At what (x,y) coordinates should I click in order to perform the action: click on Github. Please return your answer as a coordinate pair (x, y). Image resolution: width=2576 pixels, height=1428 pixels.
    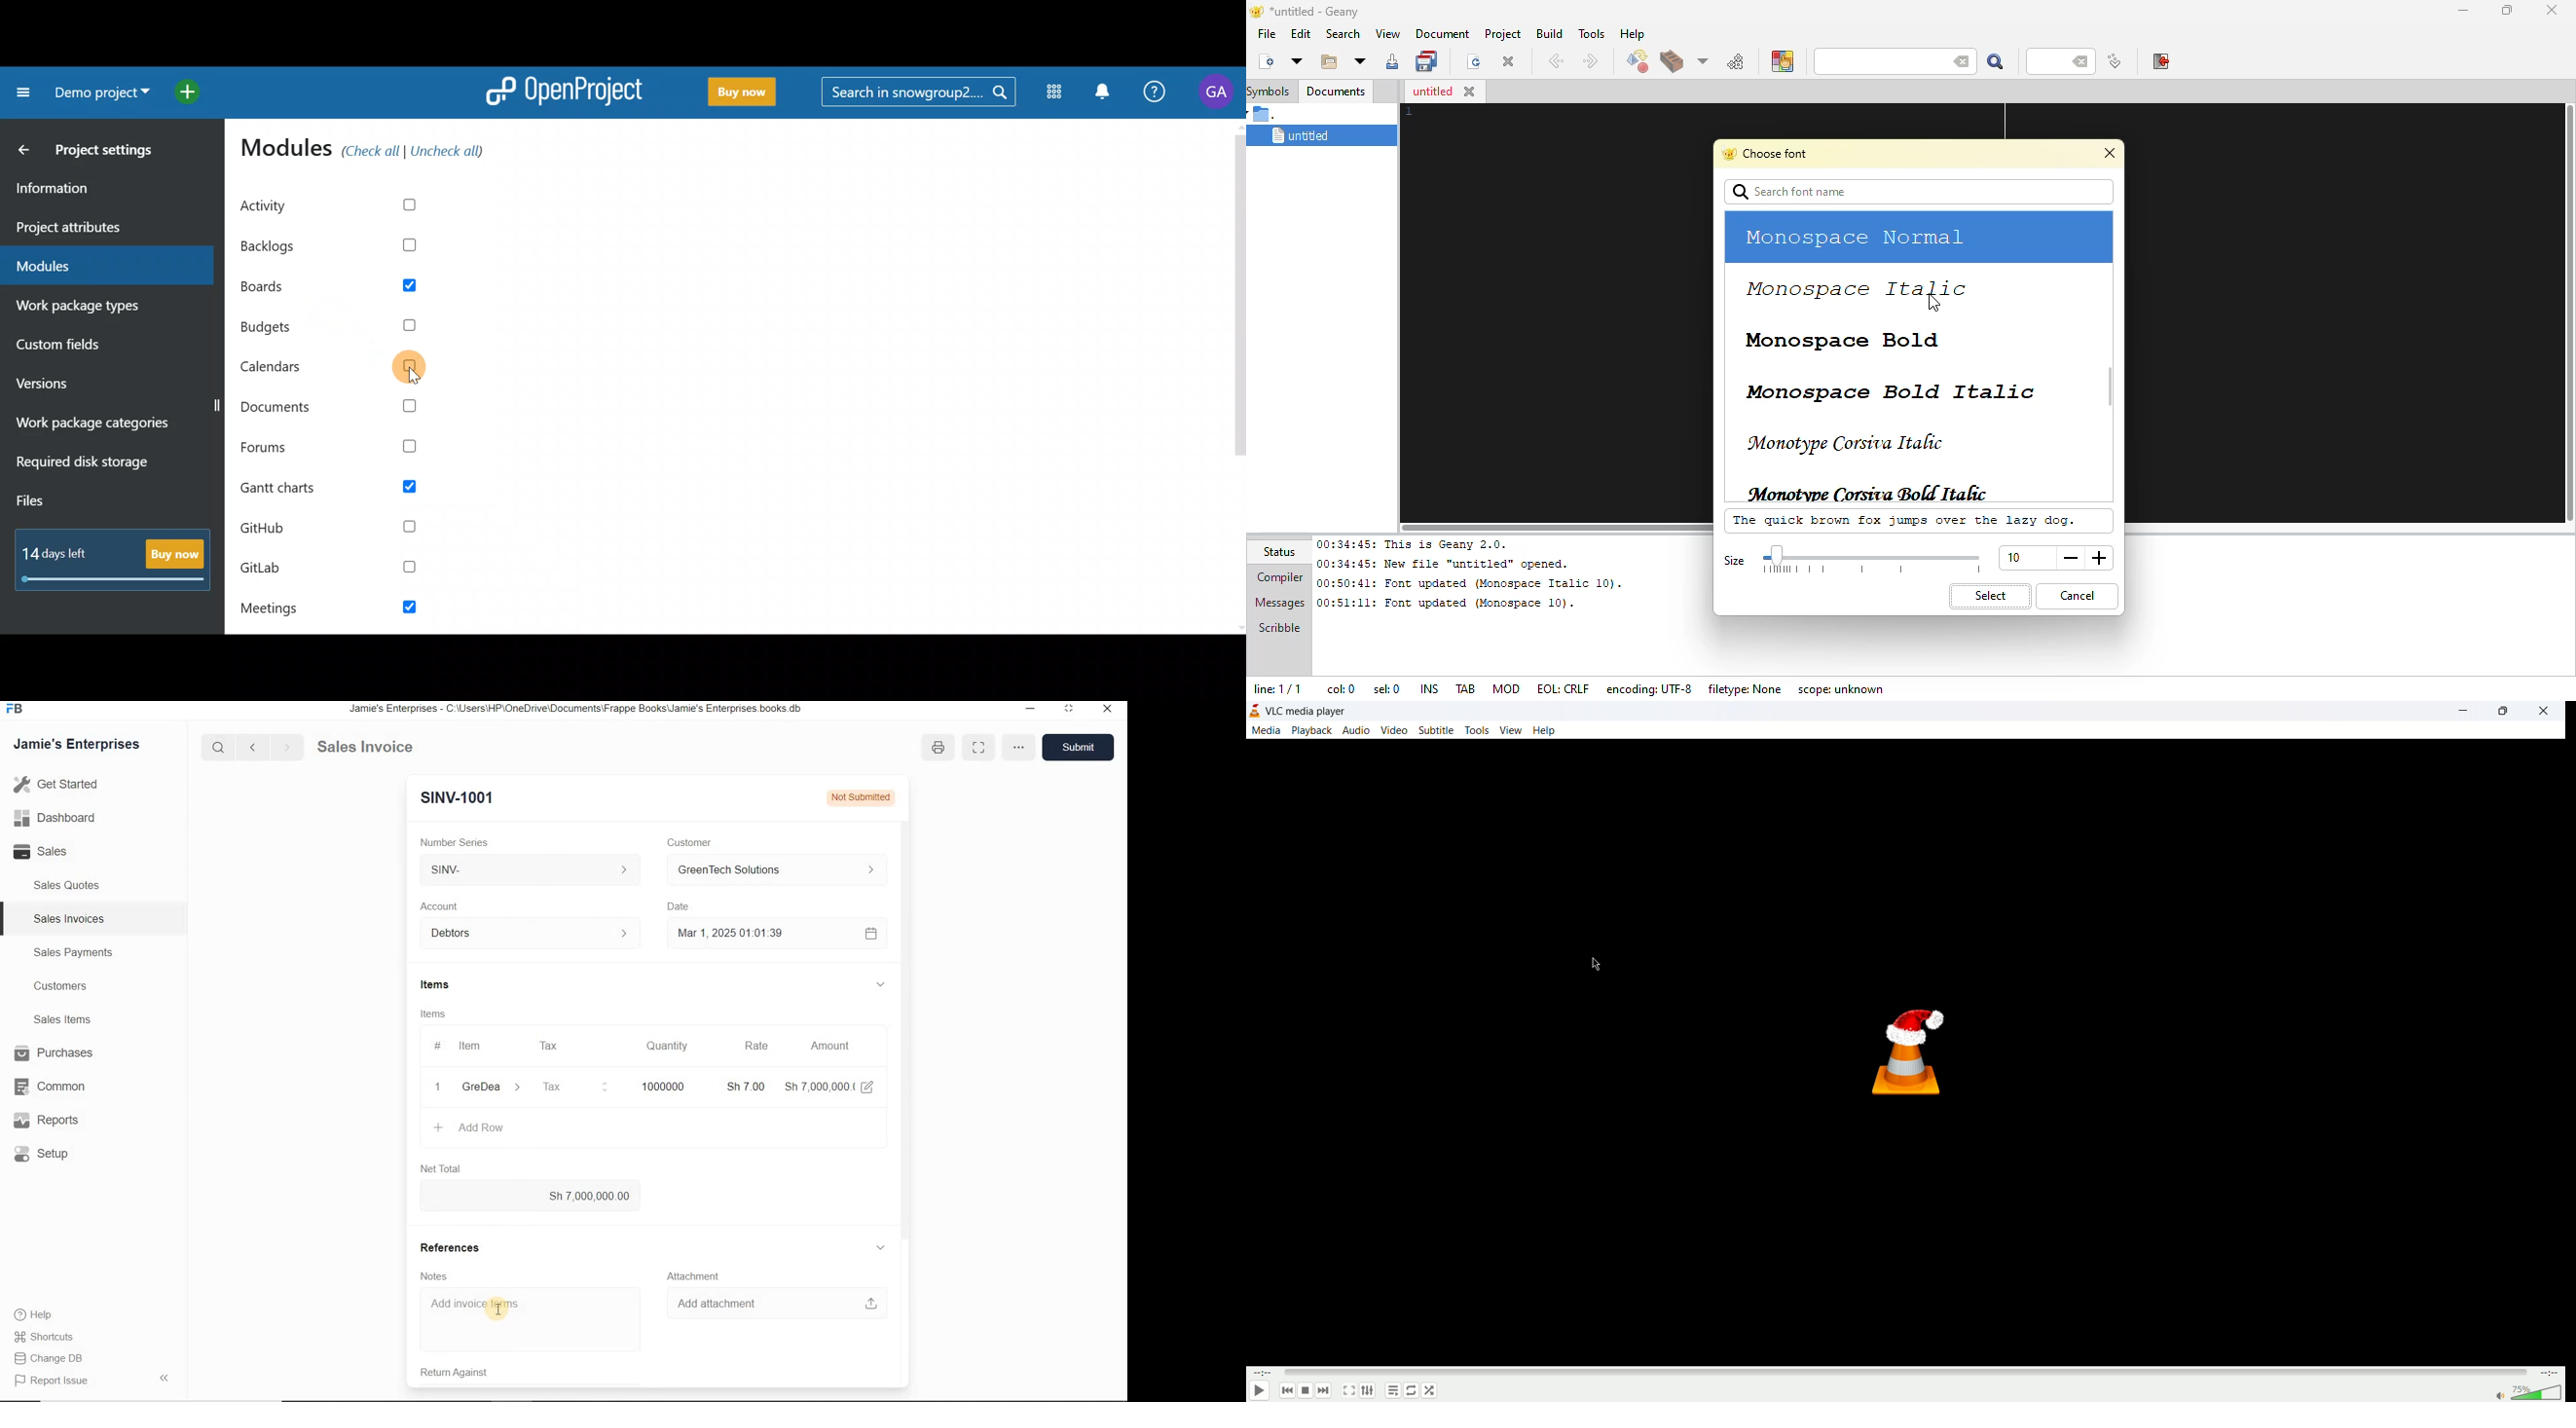
    Looking at the image, I should click on (327, 534).